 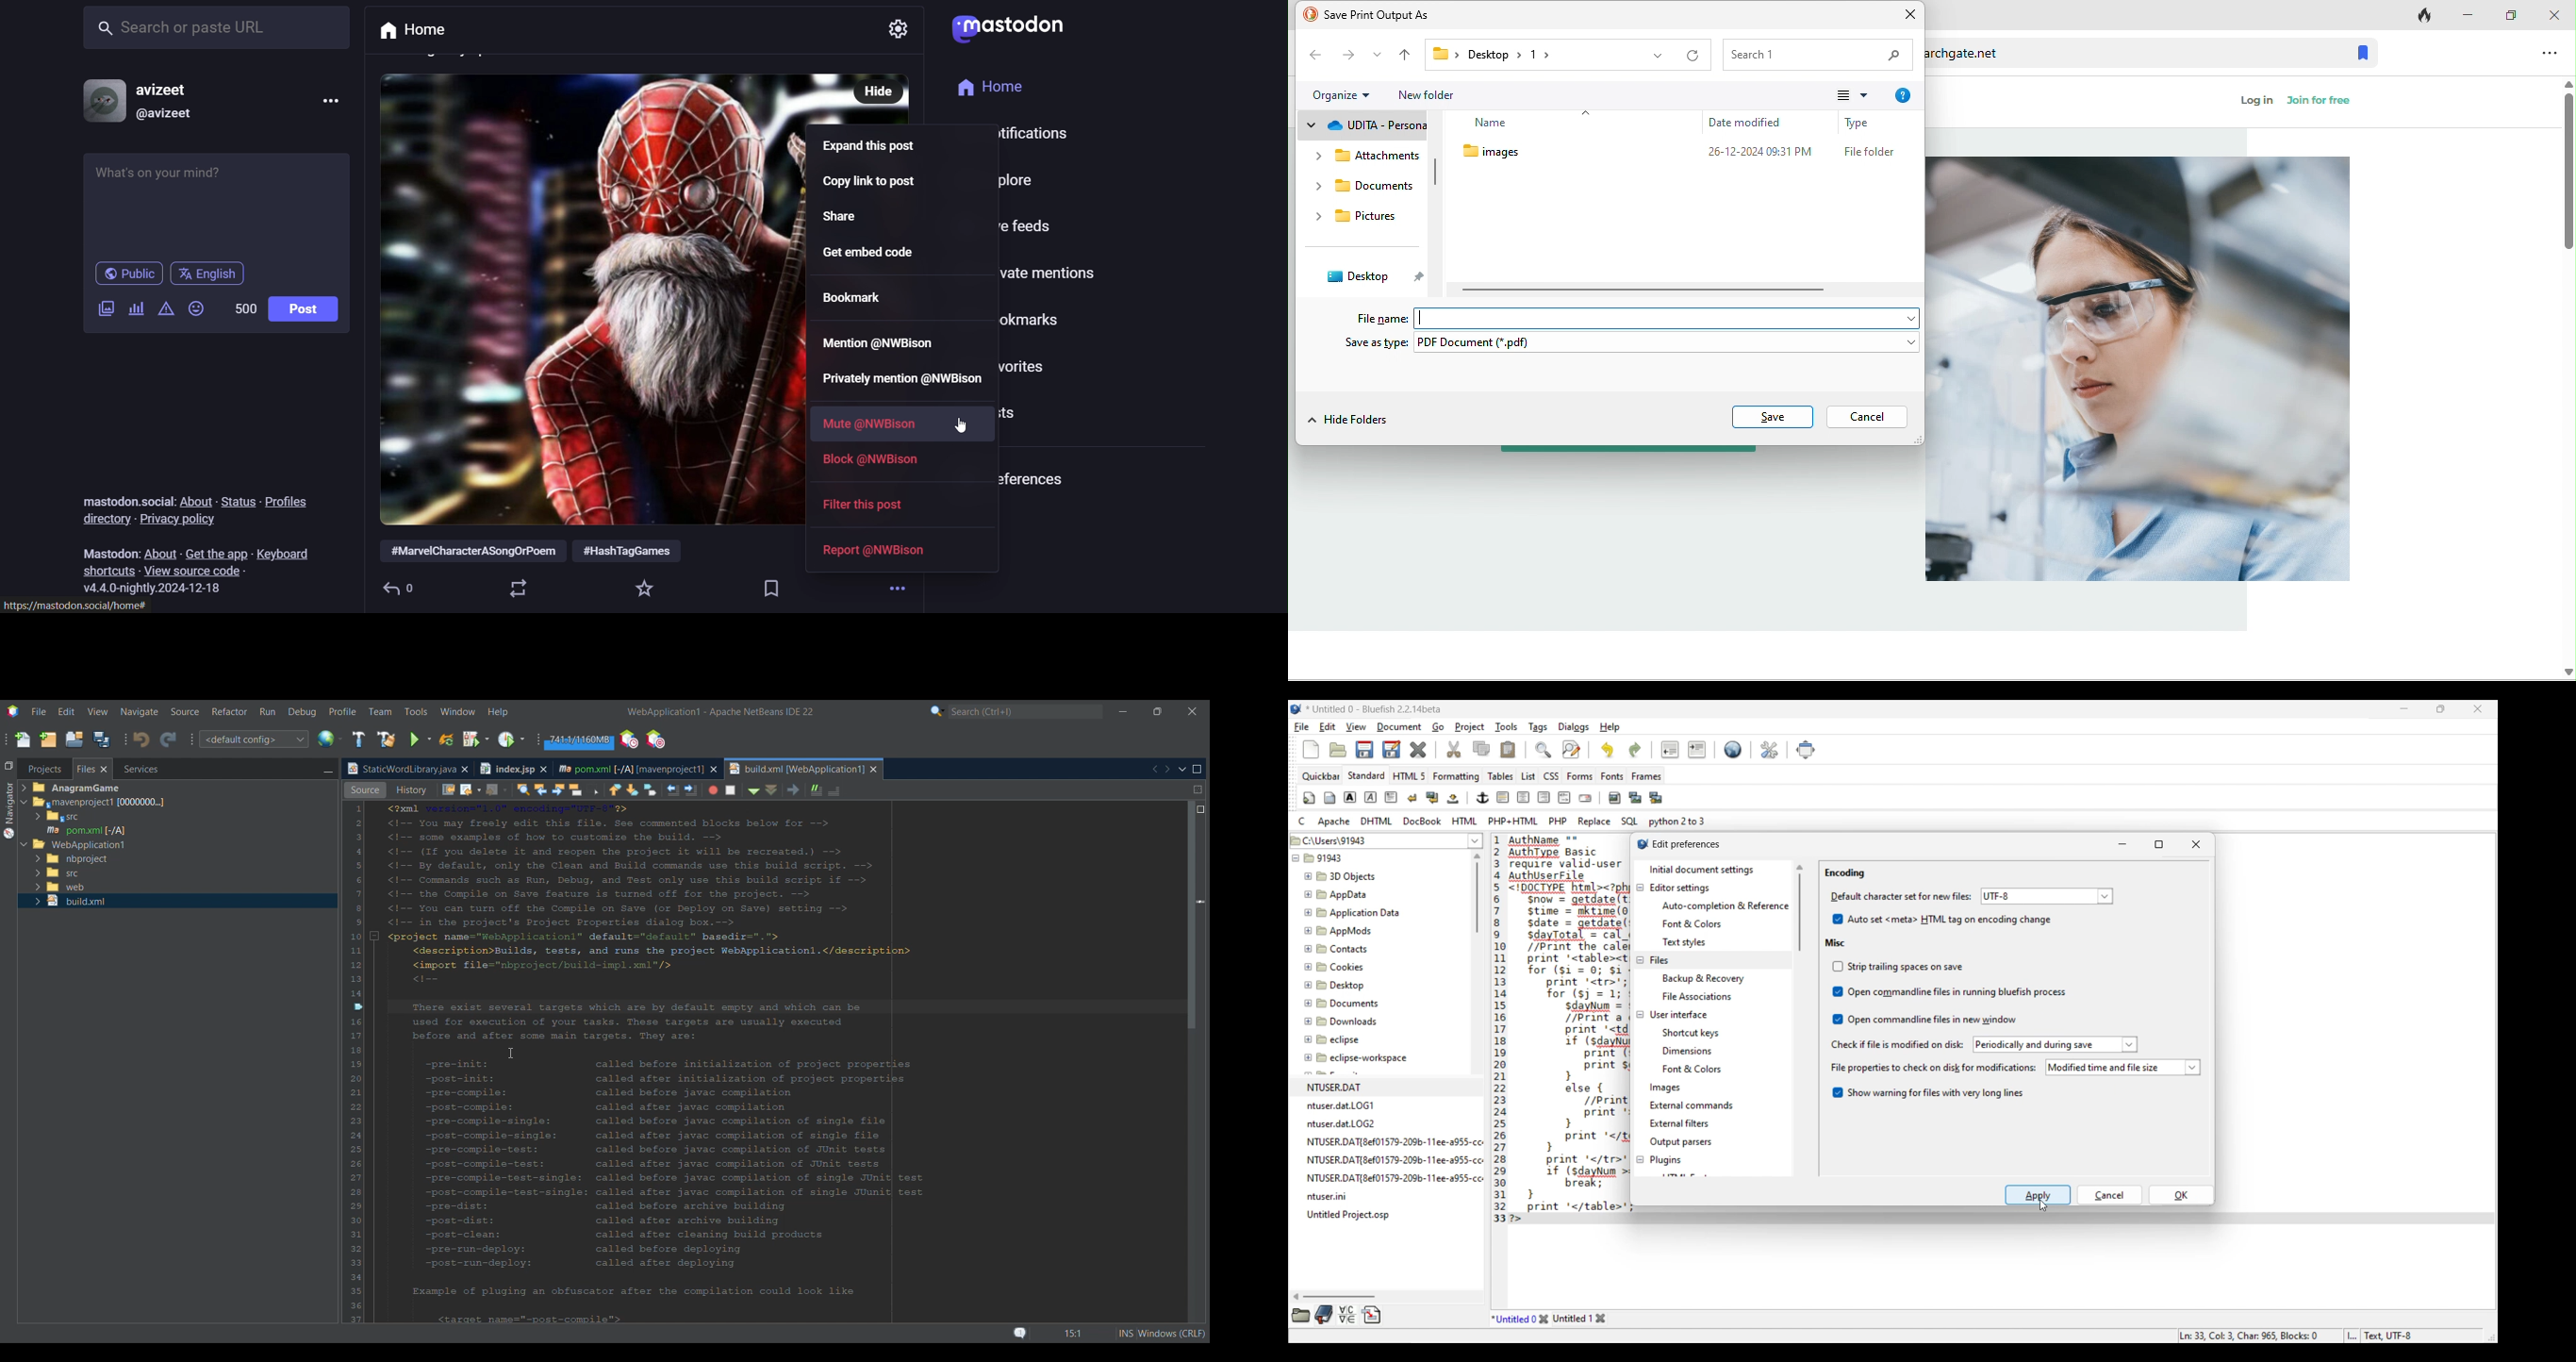 I want to click on Editor settings, so click(x=1681, y=888).